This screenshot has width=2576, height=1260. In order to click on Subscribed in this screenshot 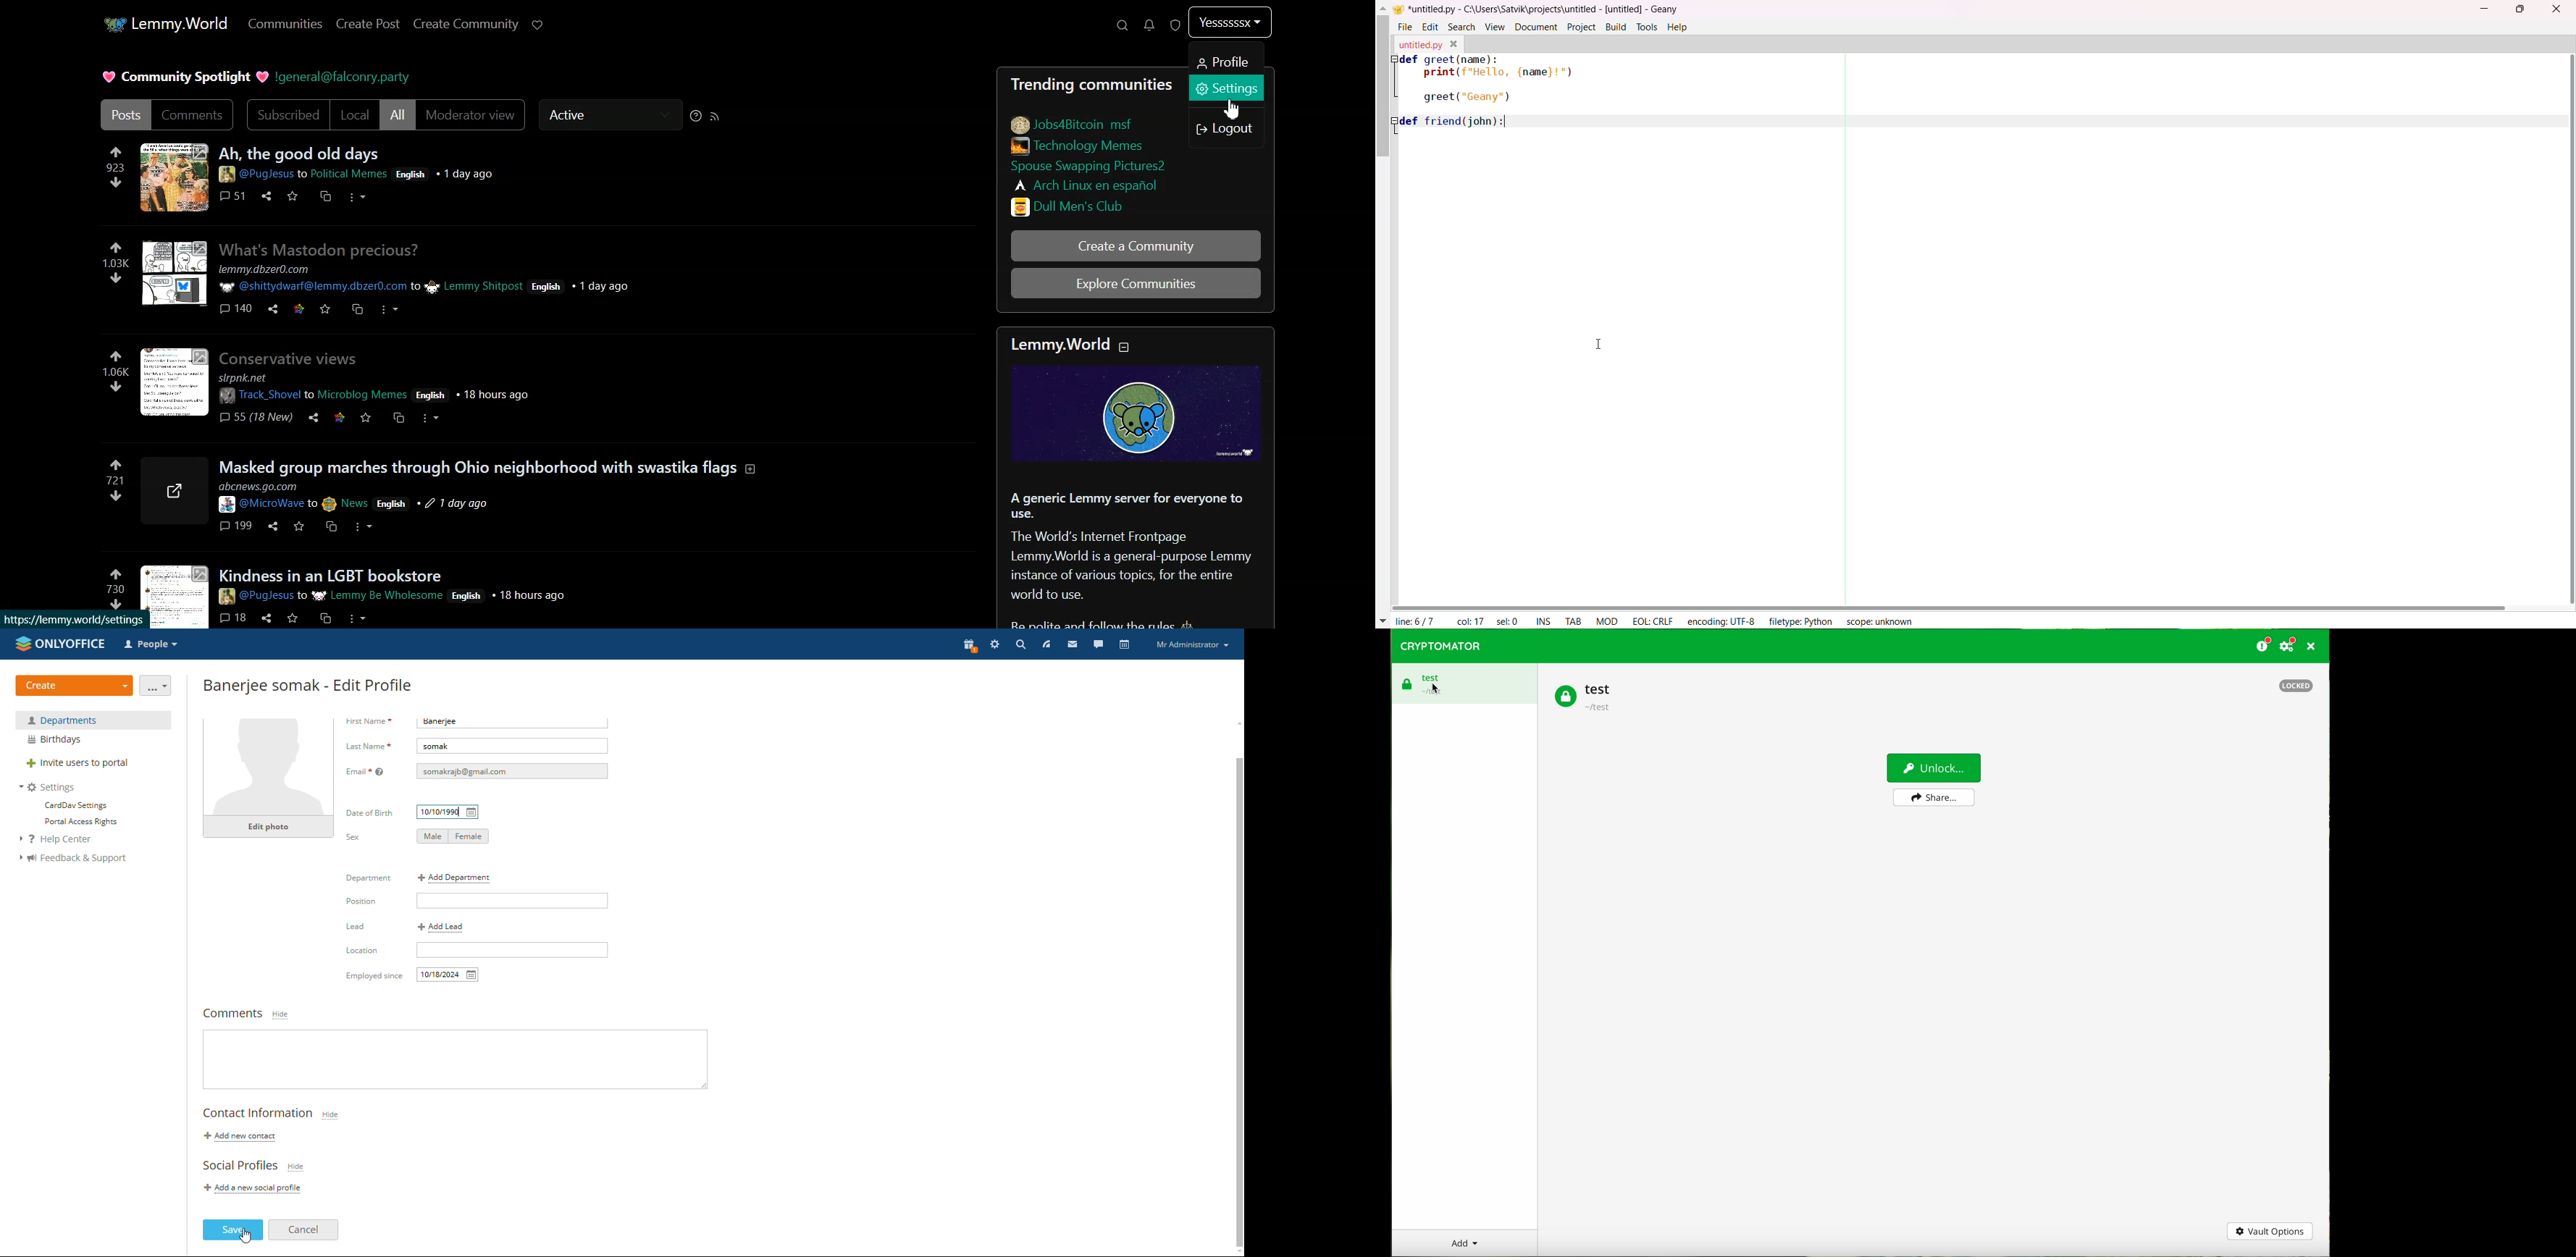, I will do `click(285, 114)`.